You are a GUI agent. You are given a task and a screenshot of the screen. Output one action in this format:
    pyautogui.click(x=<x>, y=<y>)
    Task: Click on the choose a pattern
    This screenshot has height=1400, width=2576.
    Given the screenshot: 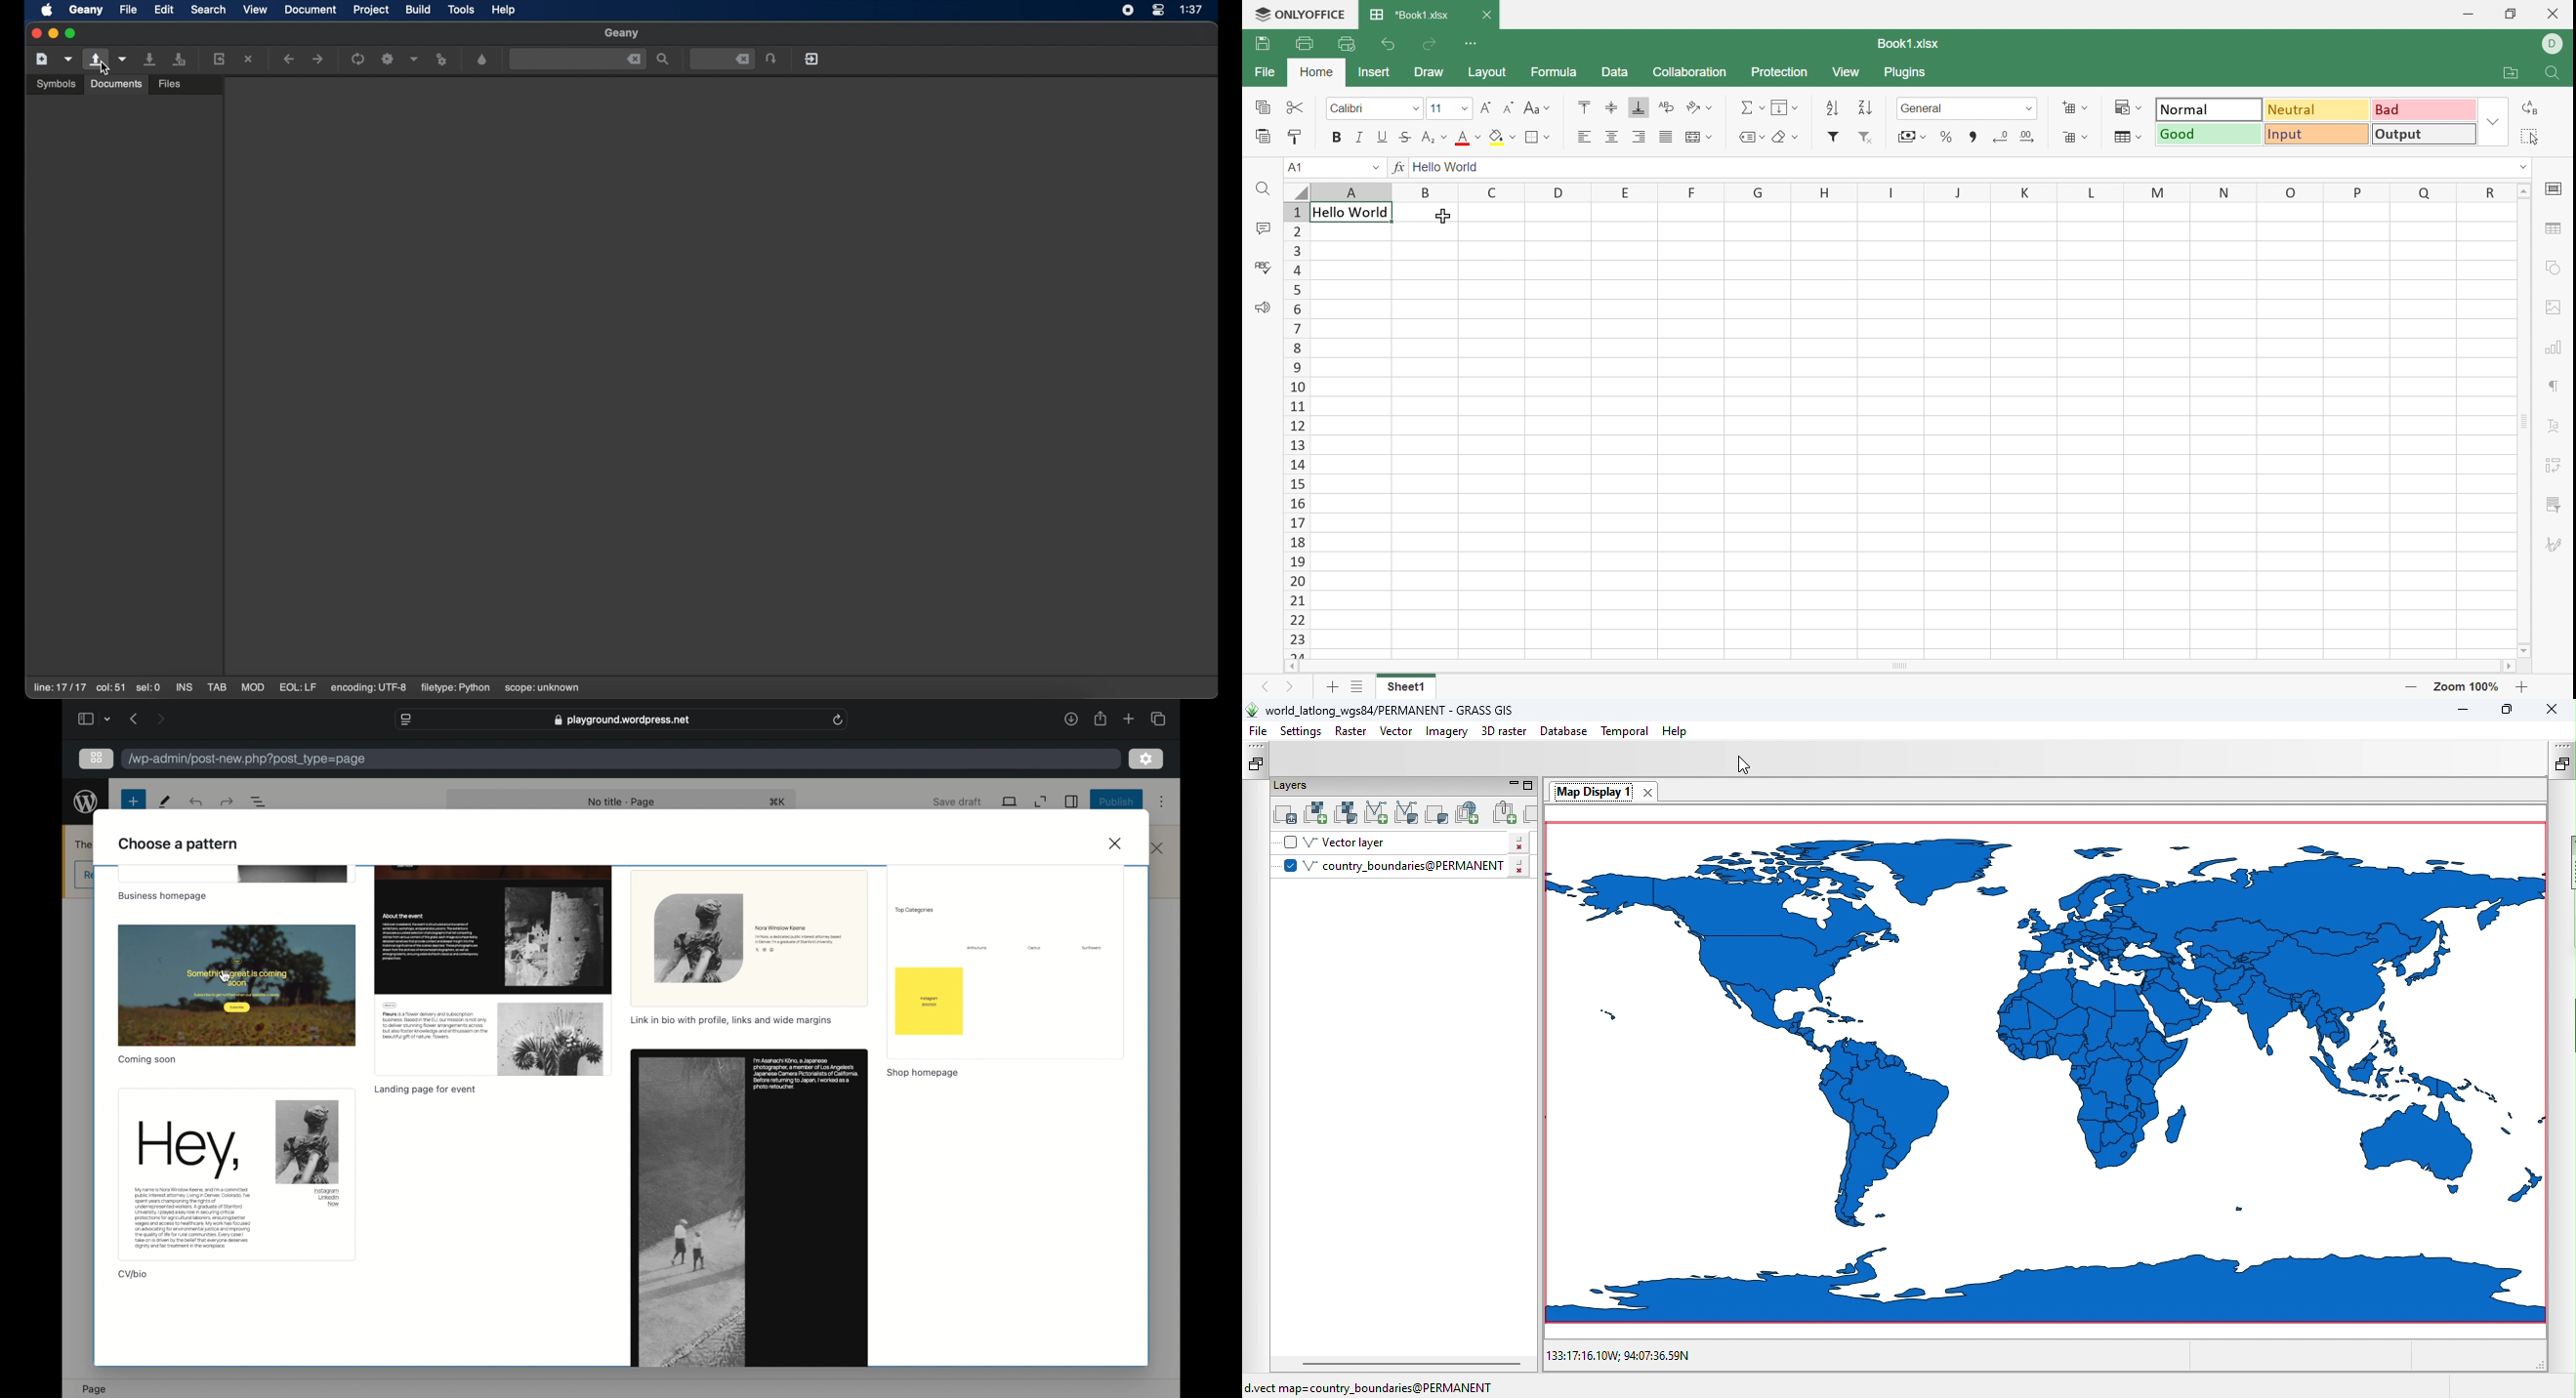 What is the action you would take?
    pyautogui.click(x=179, y=845)
    